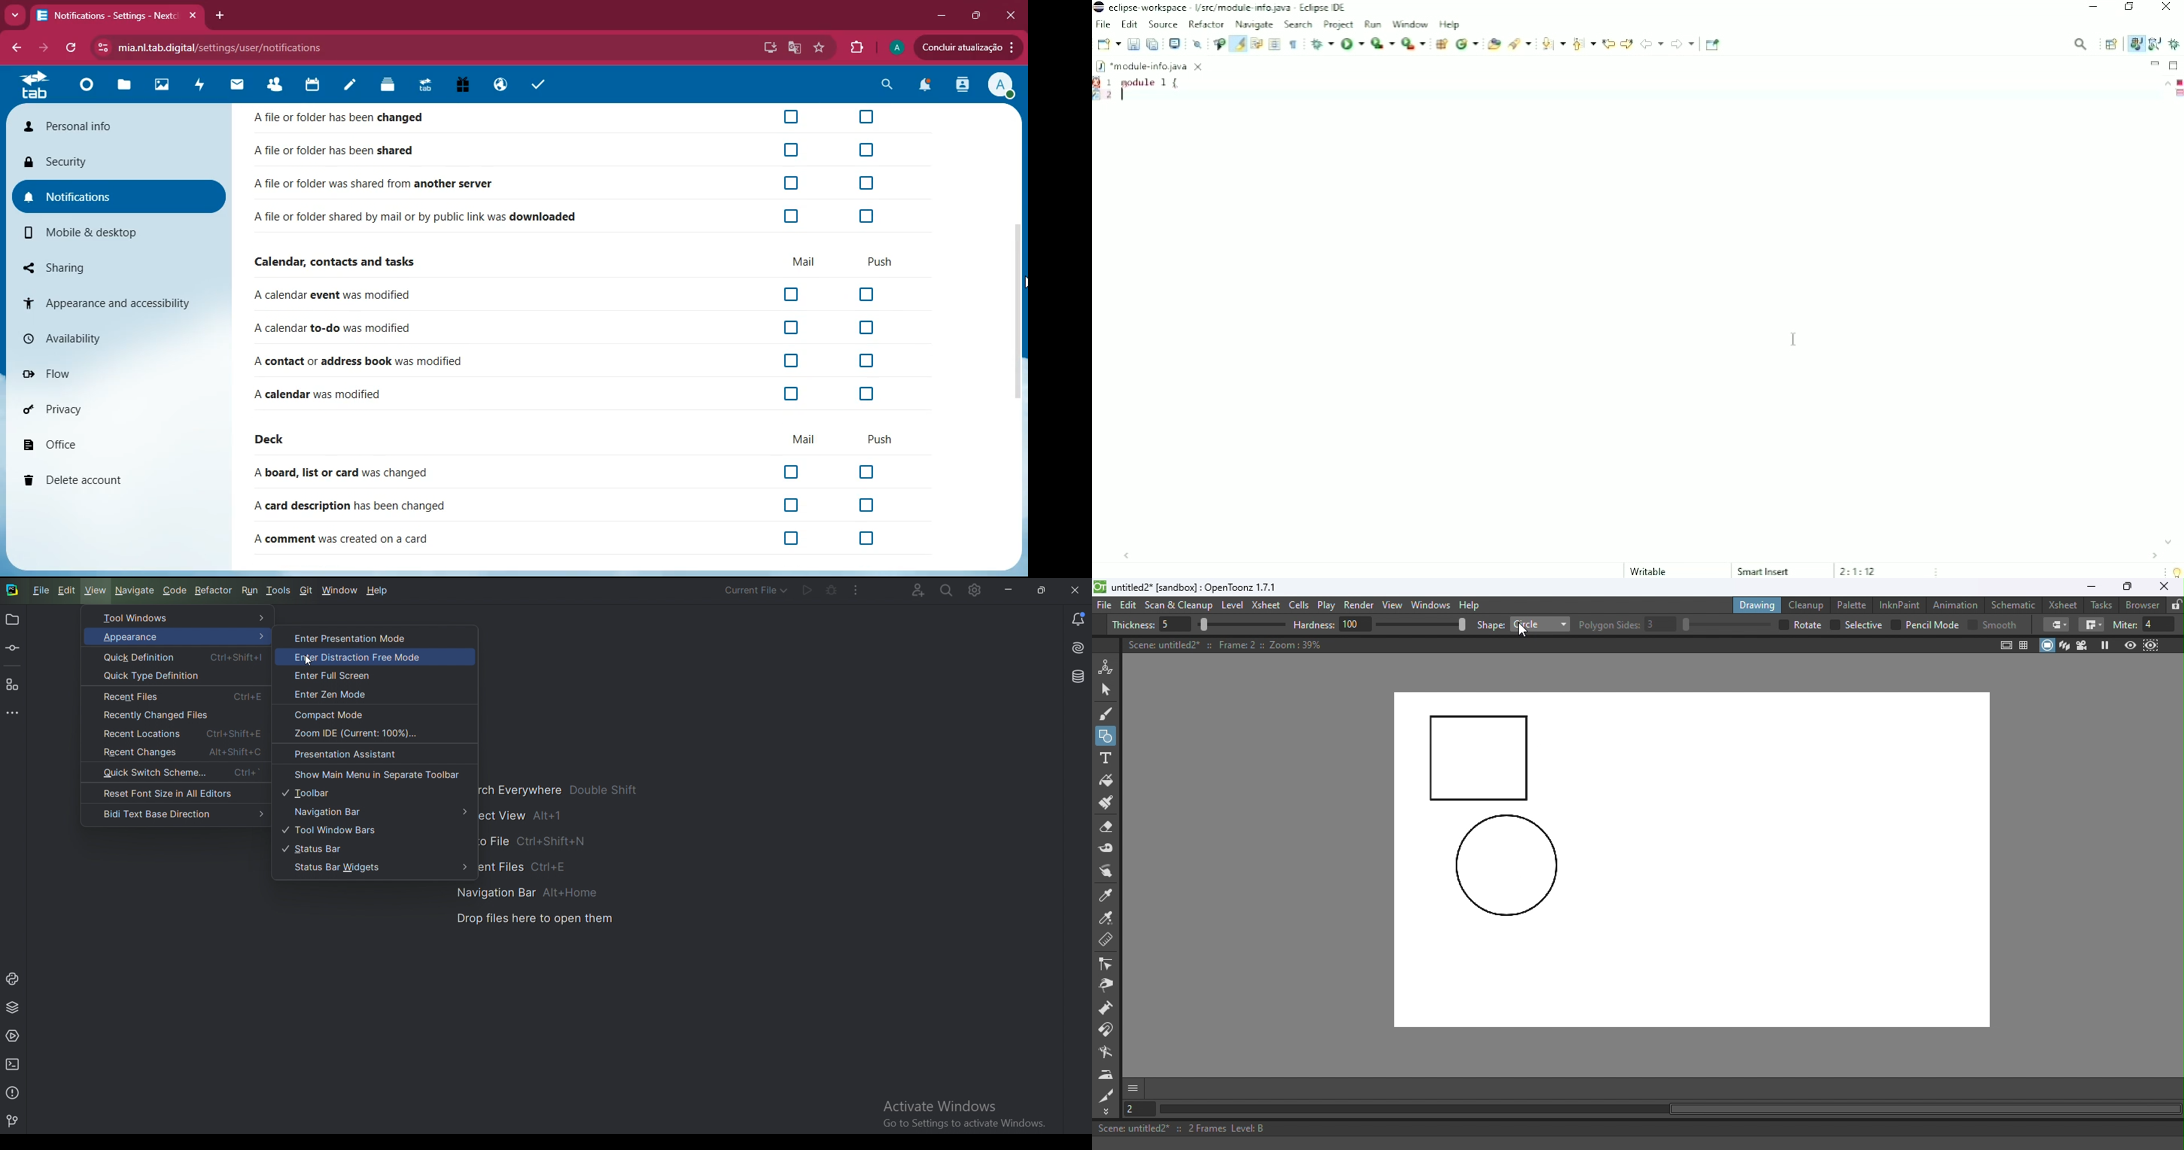 The image size is (2184, 1176). What do you see at coordinates (40, 590) in the screenshot?
I see `File` at bounding box center [40, 590].